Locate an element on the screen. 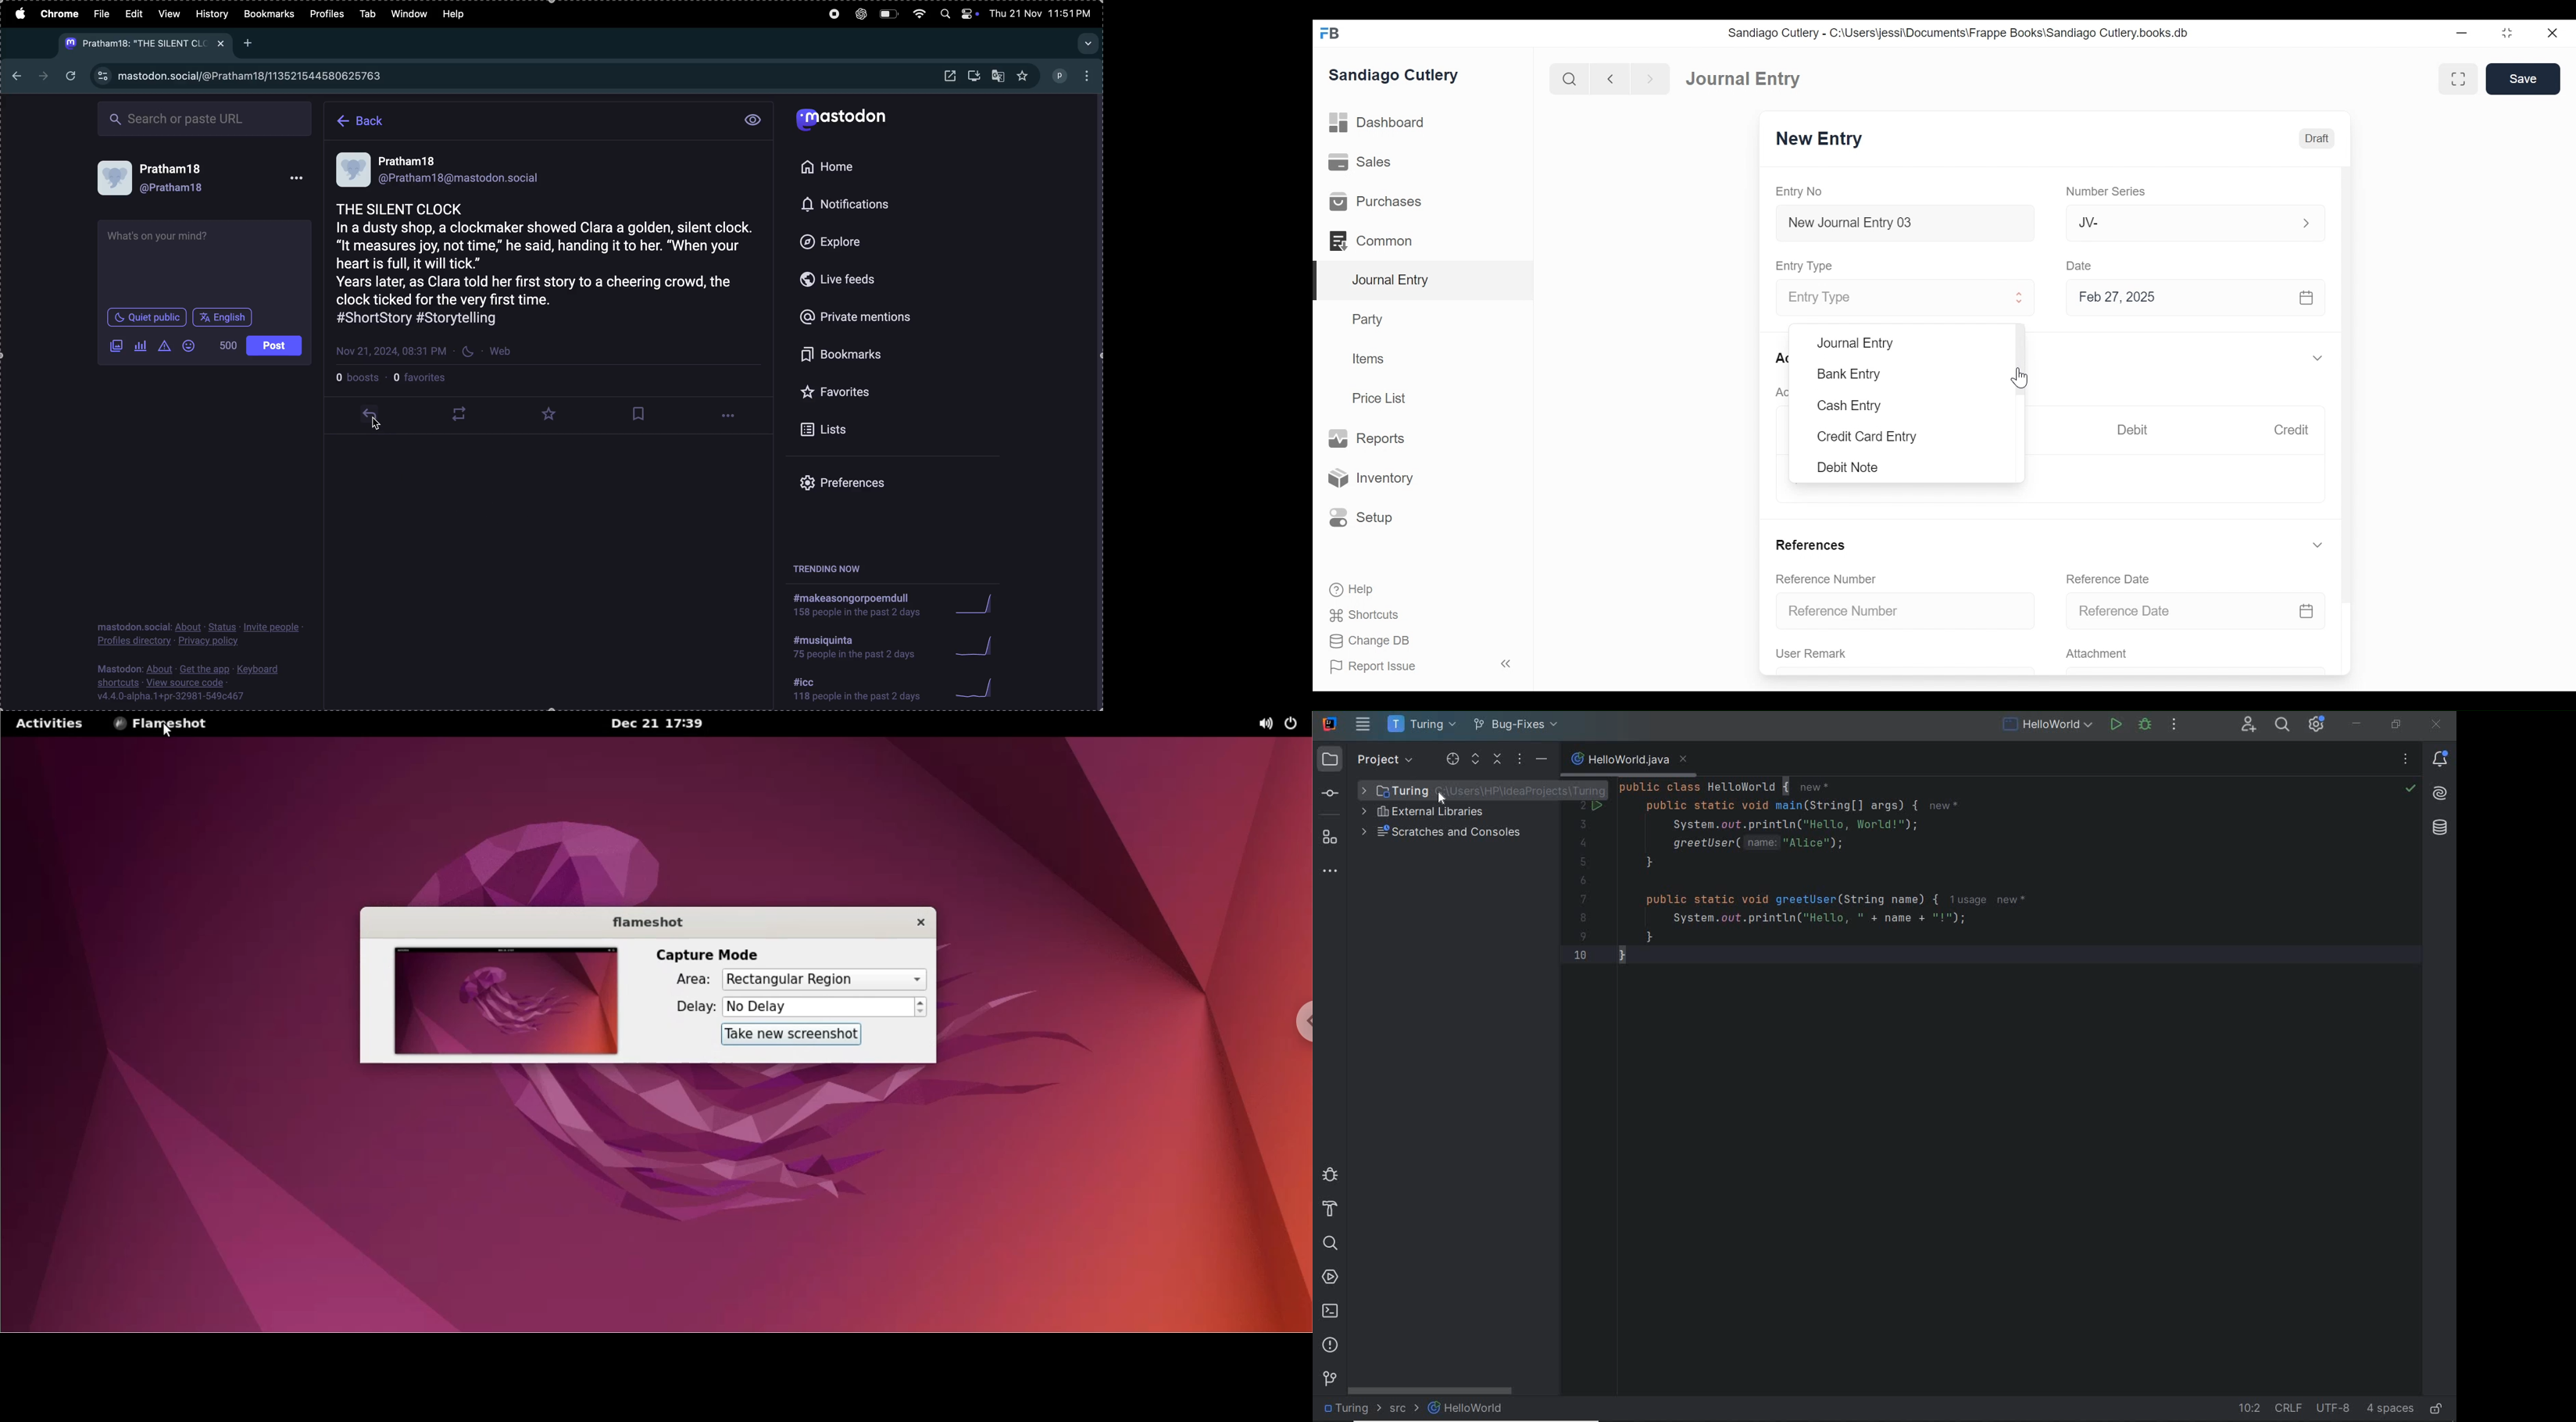  Credit is located at coordinates (2294, 430).